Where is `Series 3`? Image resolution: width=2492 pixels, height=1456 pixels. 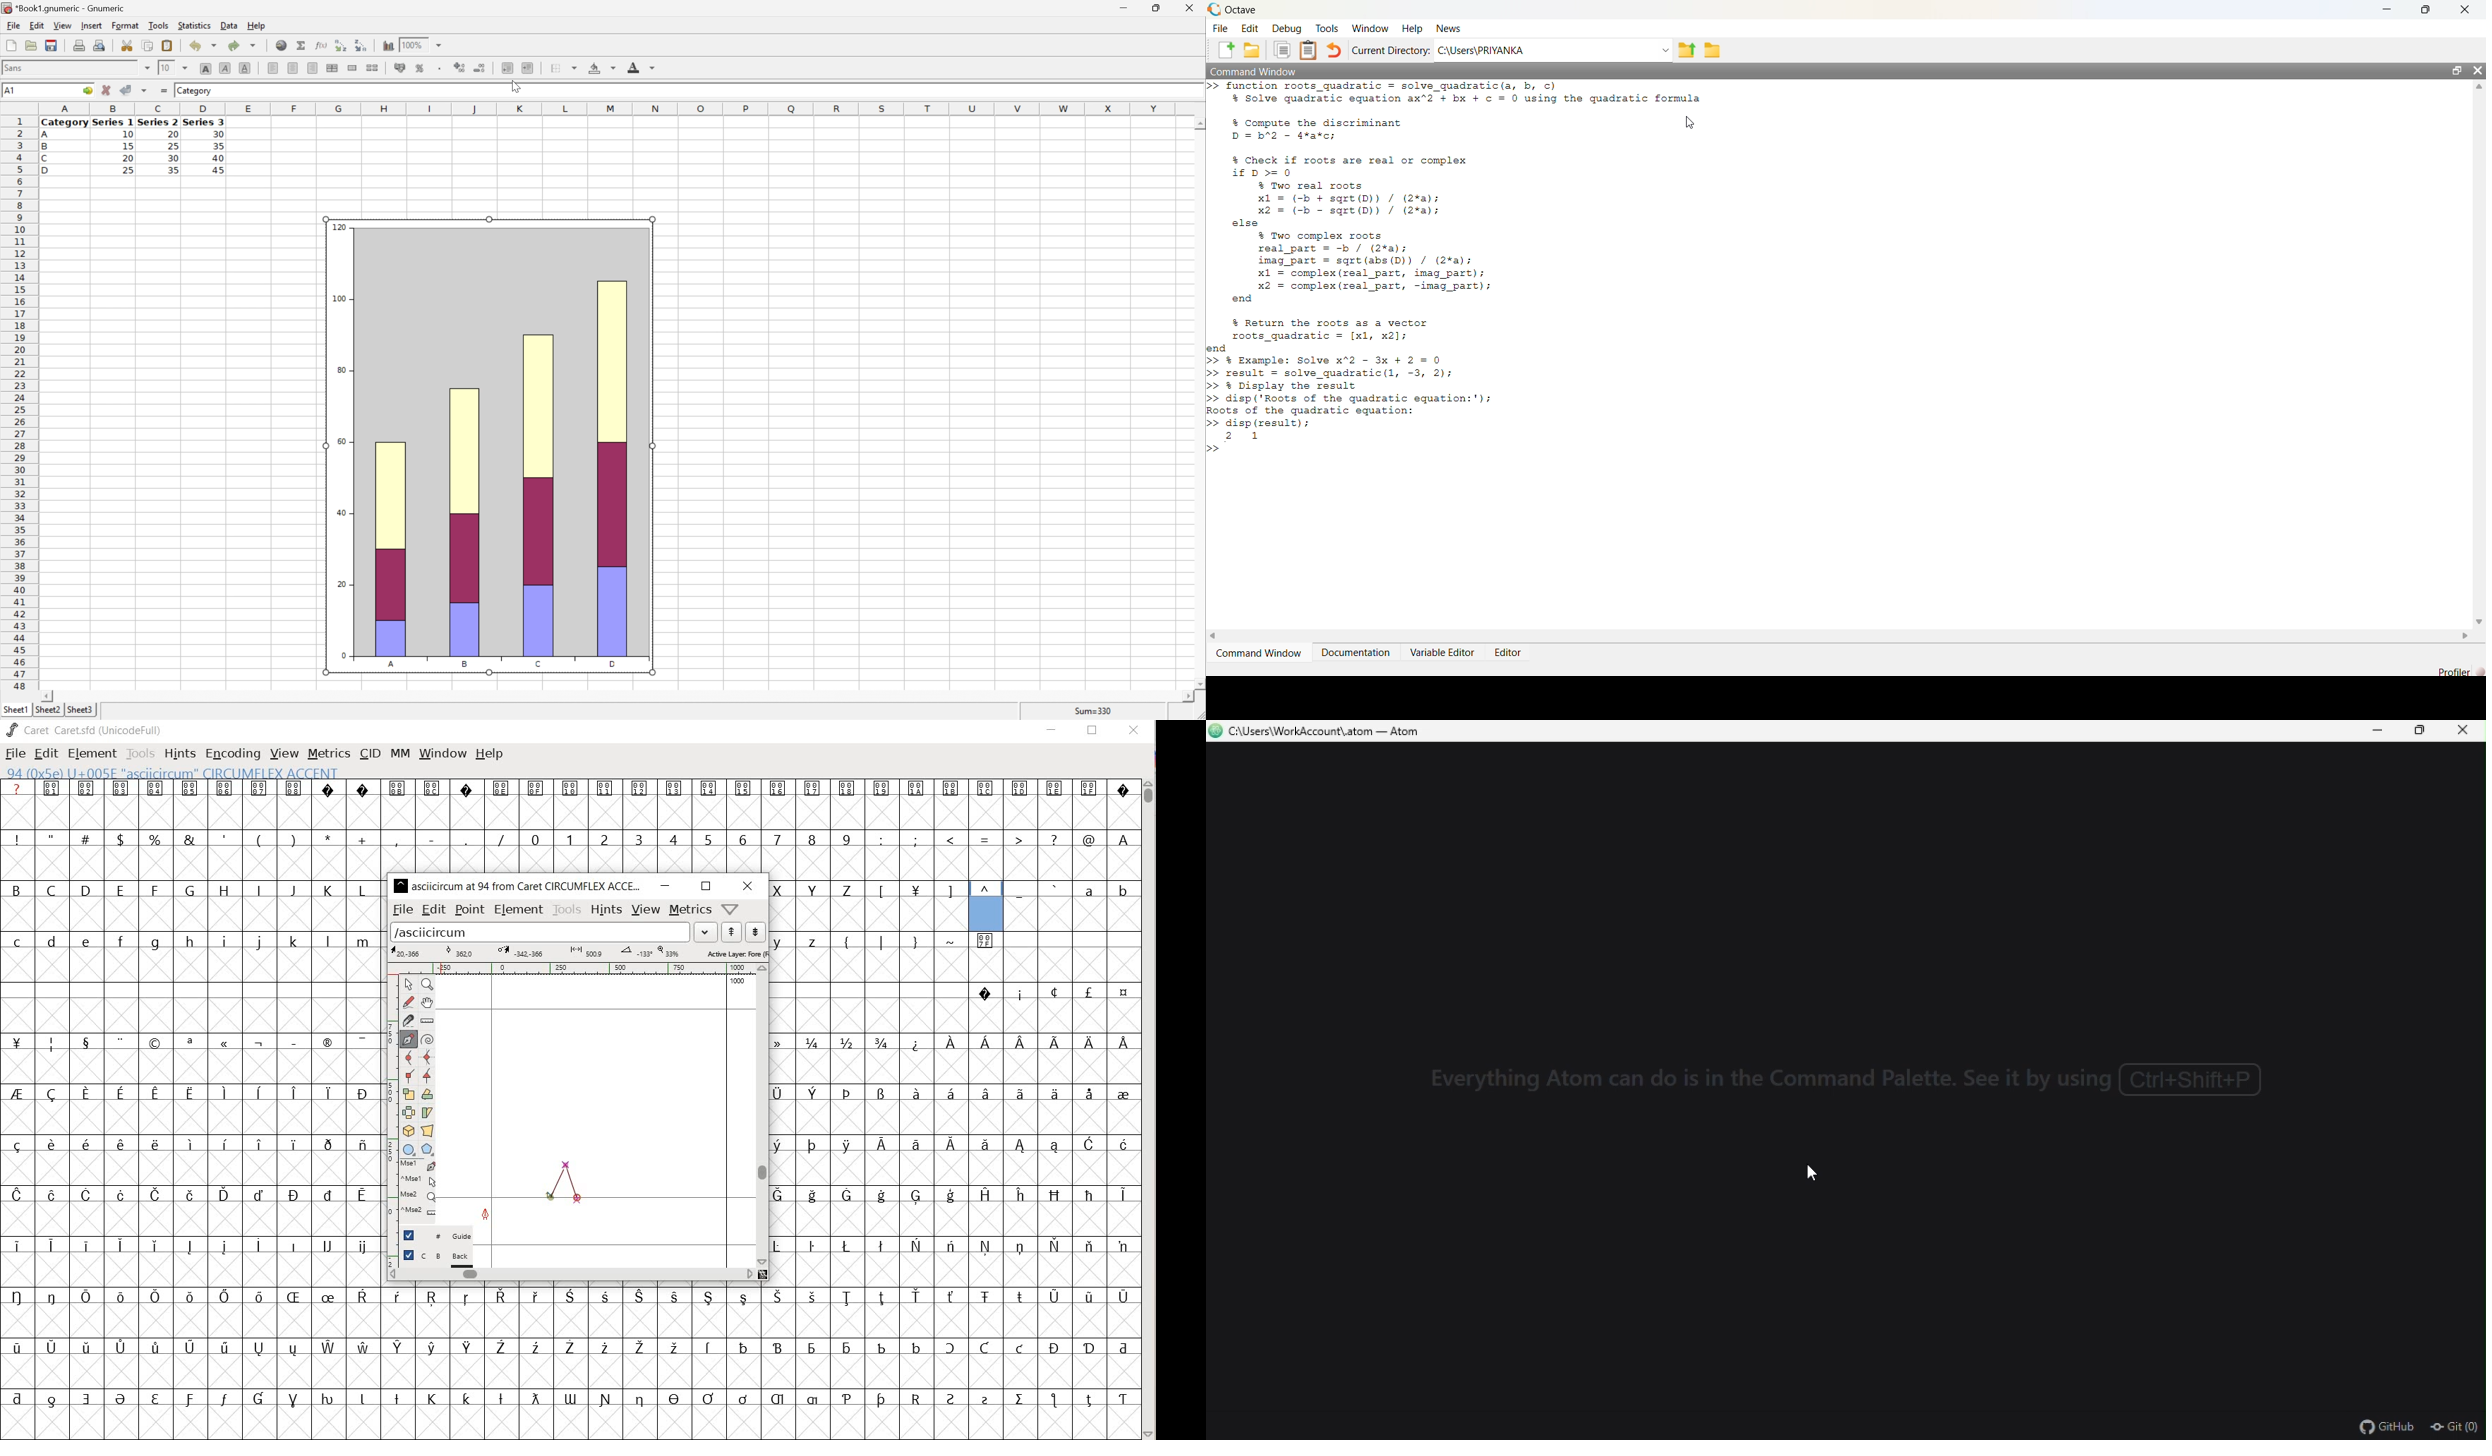
Series 3 is located at coordinates (205, 122).